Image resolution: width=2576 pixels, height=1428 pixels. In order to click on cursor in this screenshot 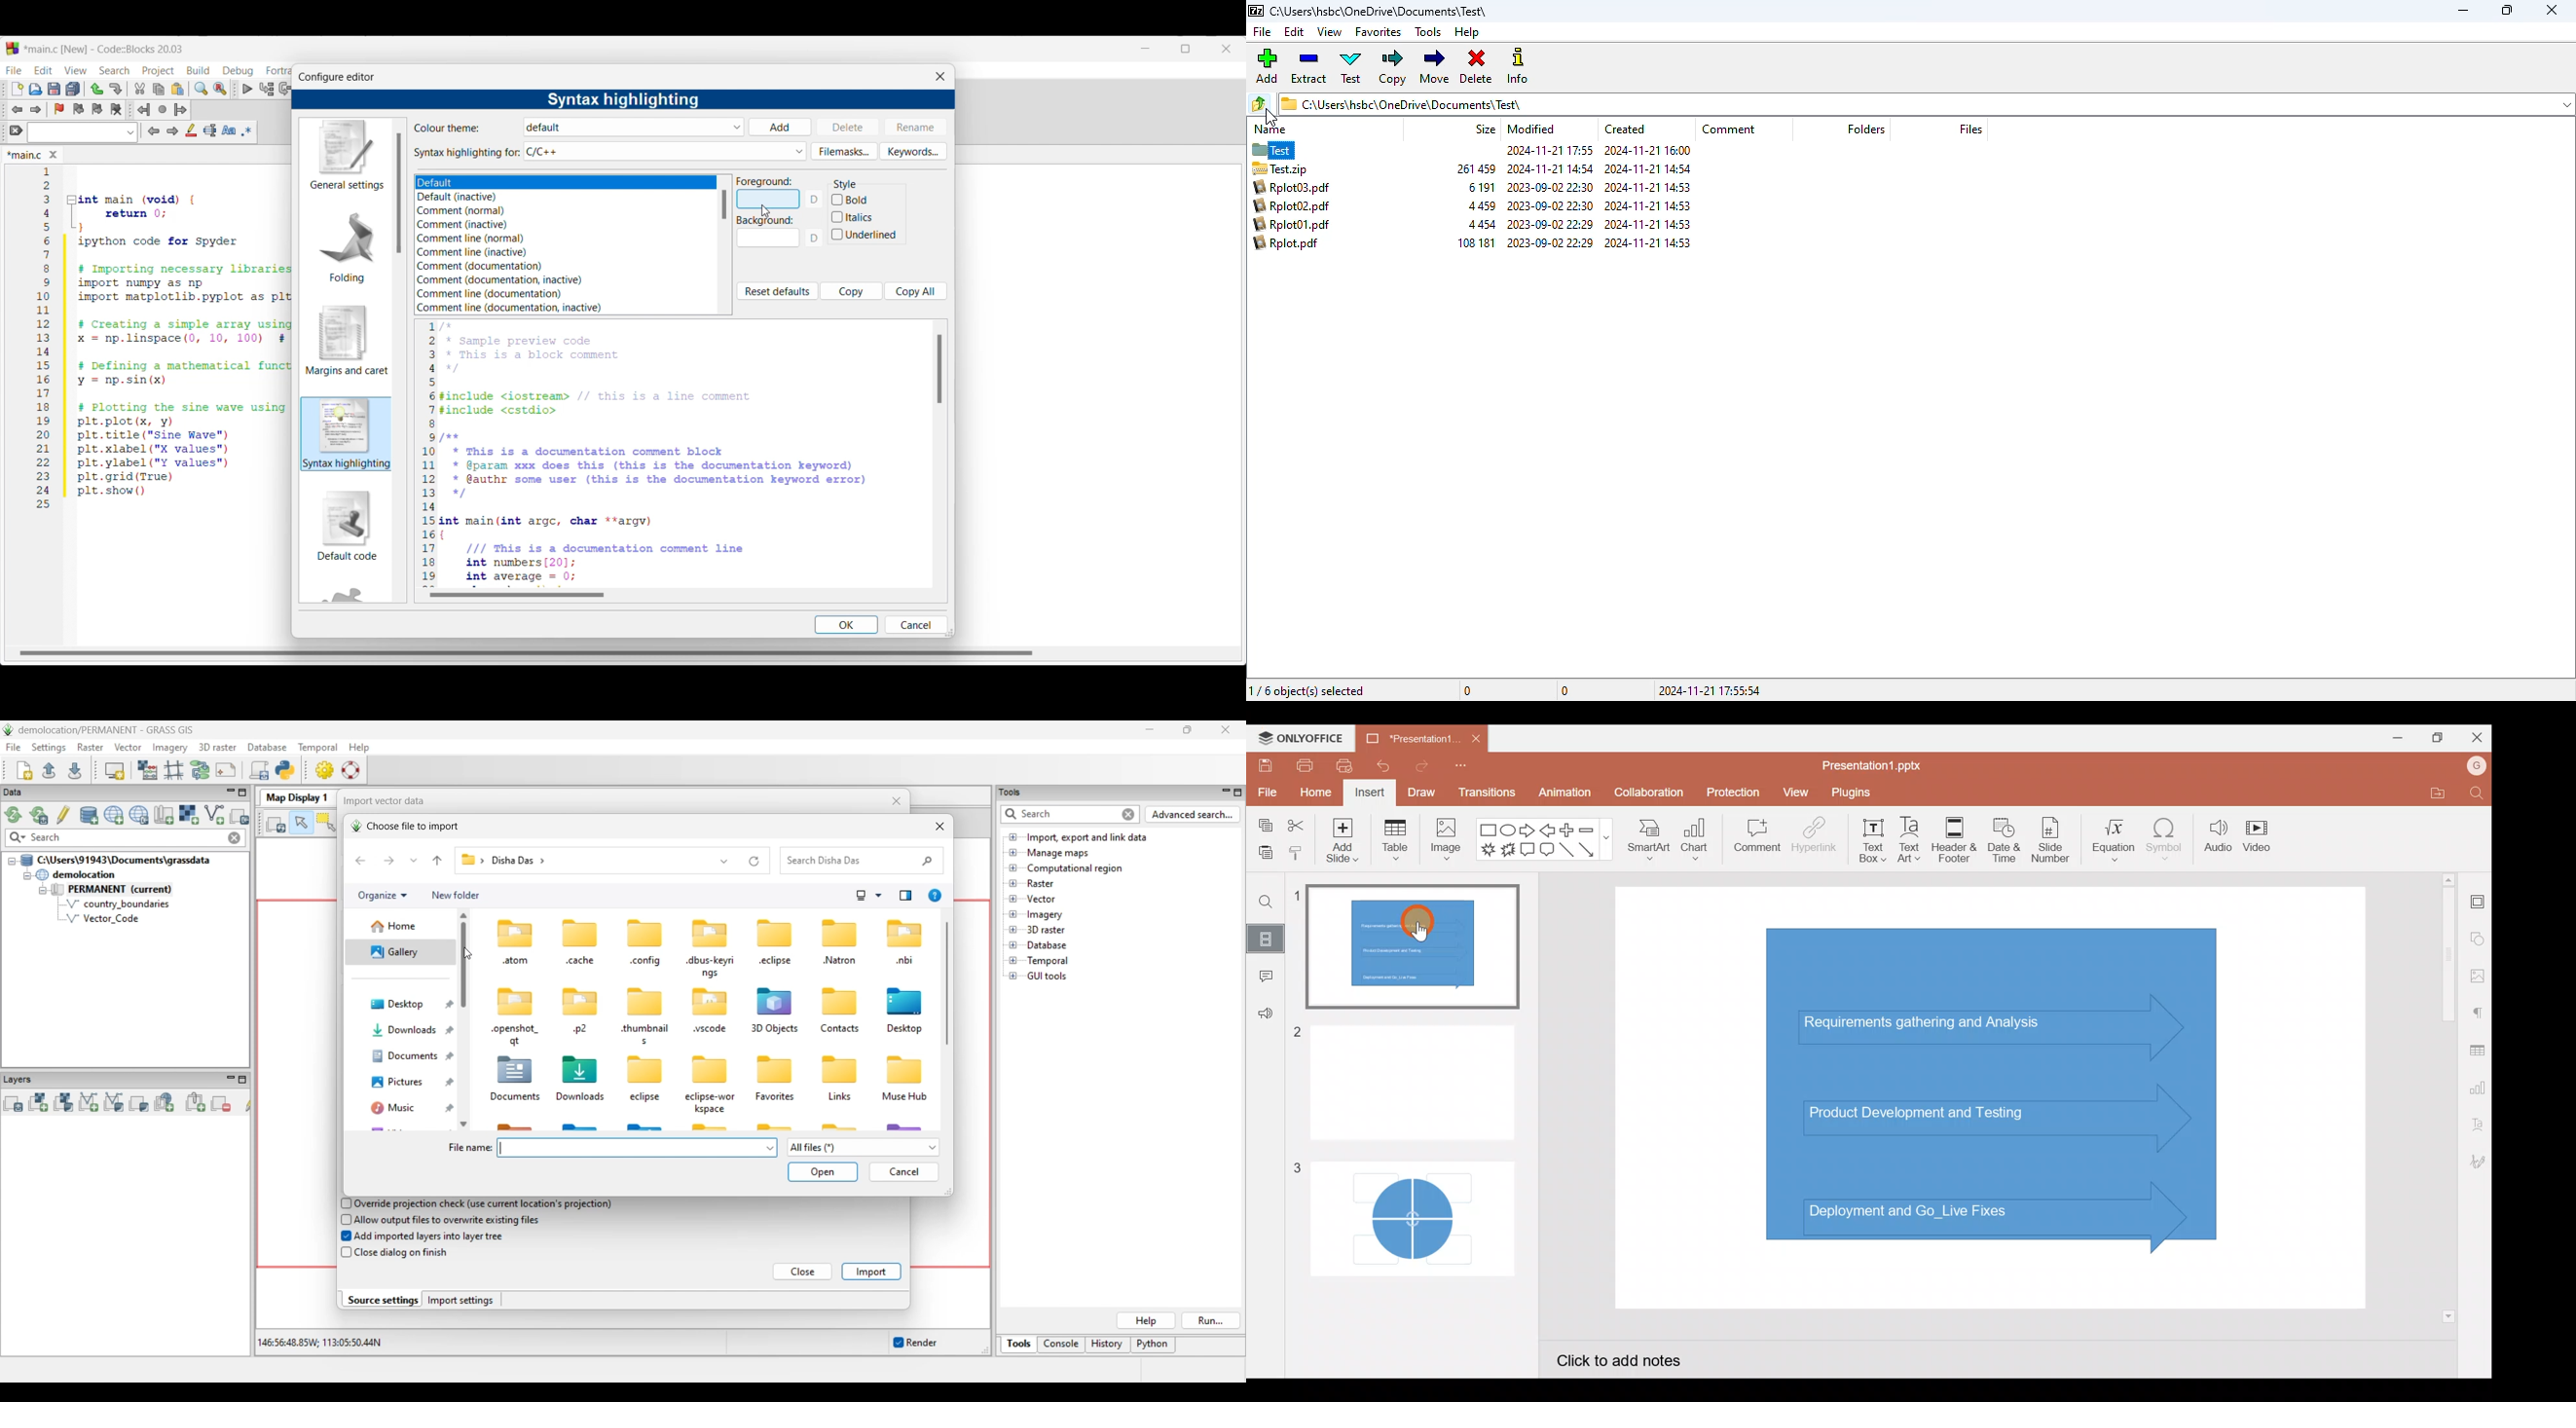, I will do `click(1270, 117)`.